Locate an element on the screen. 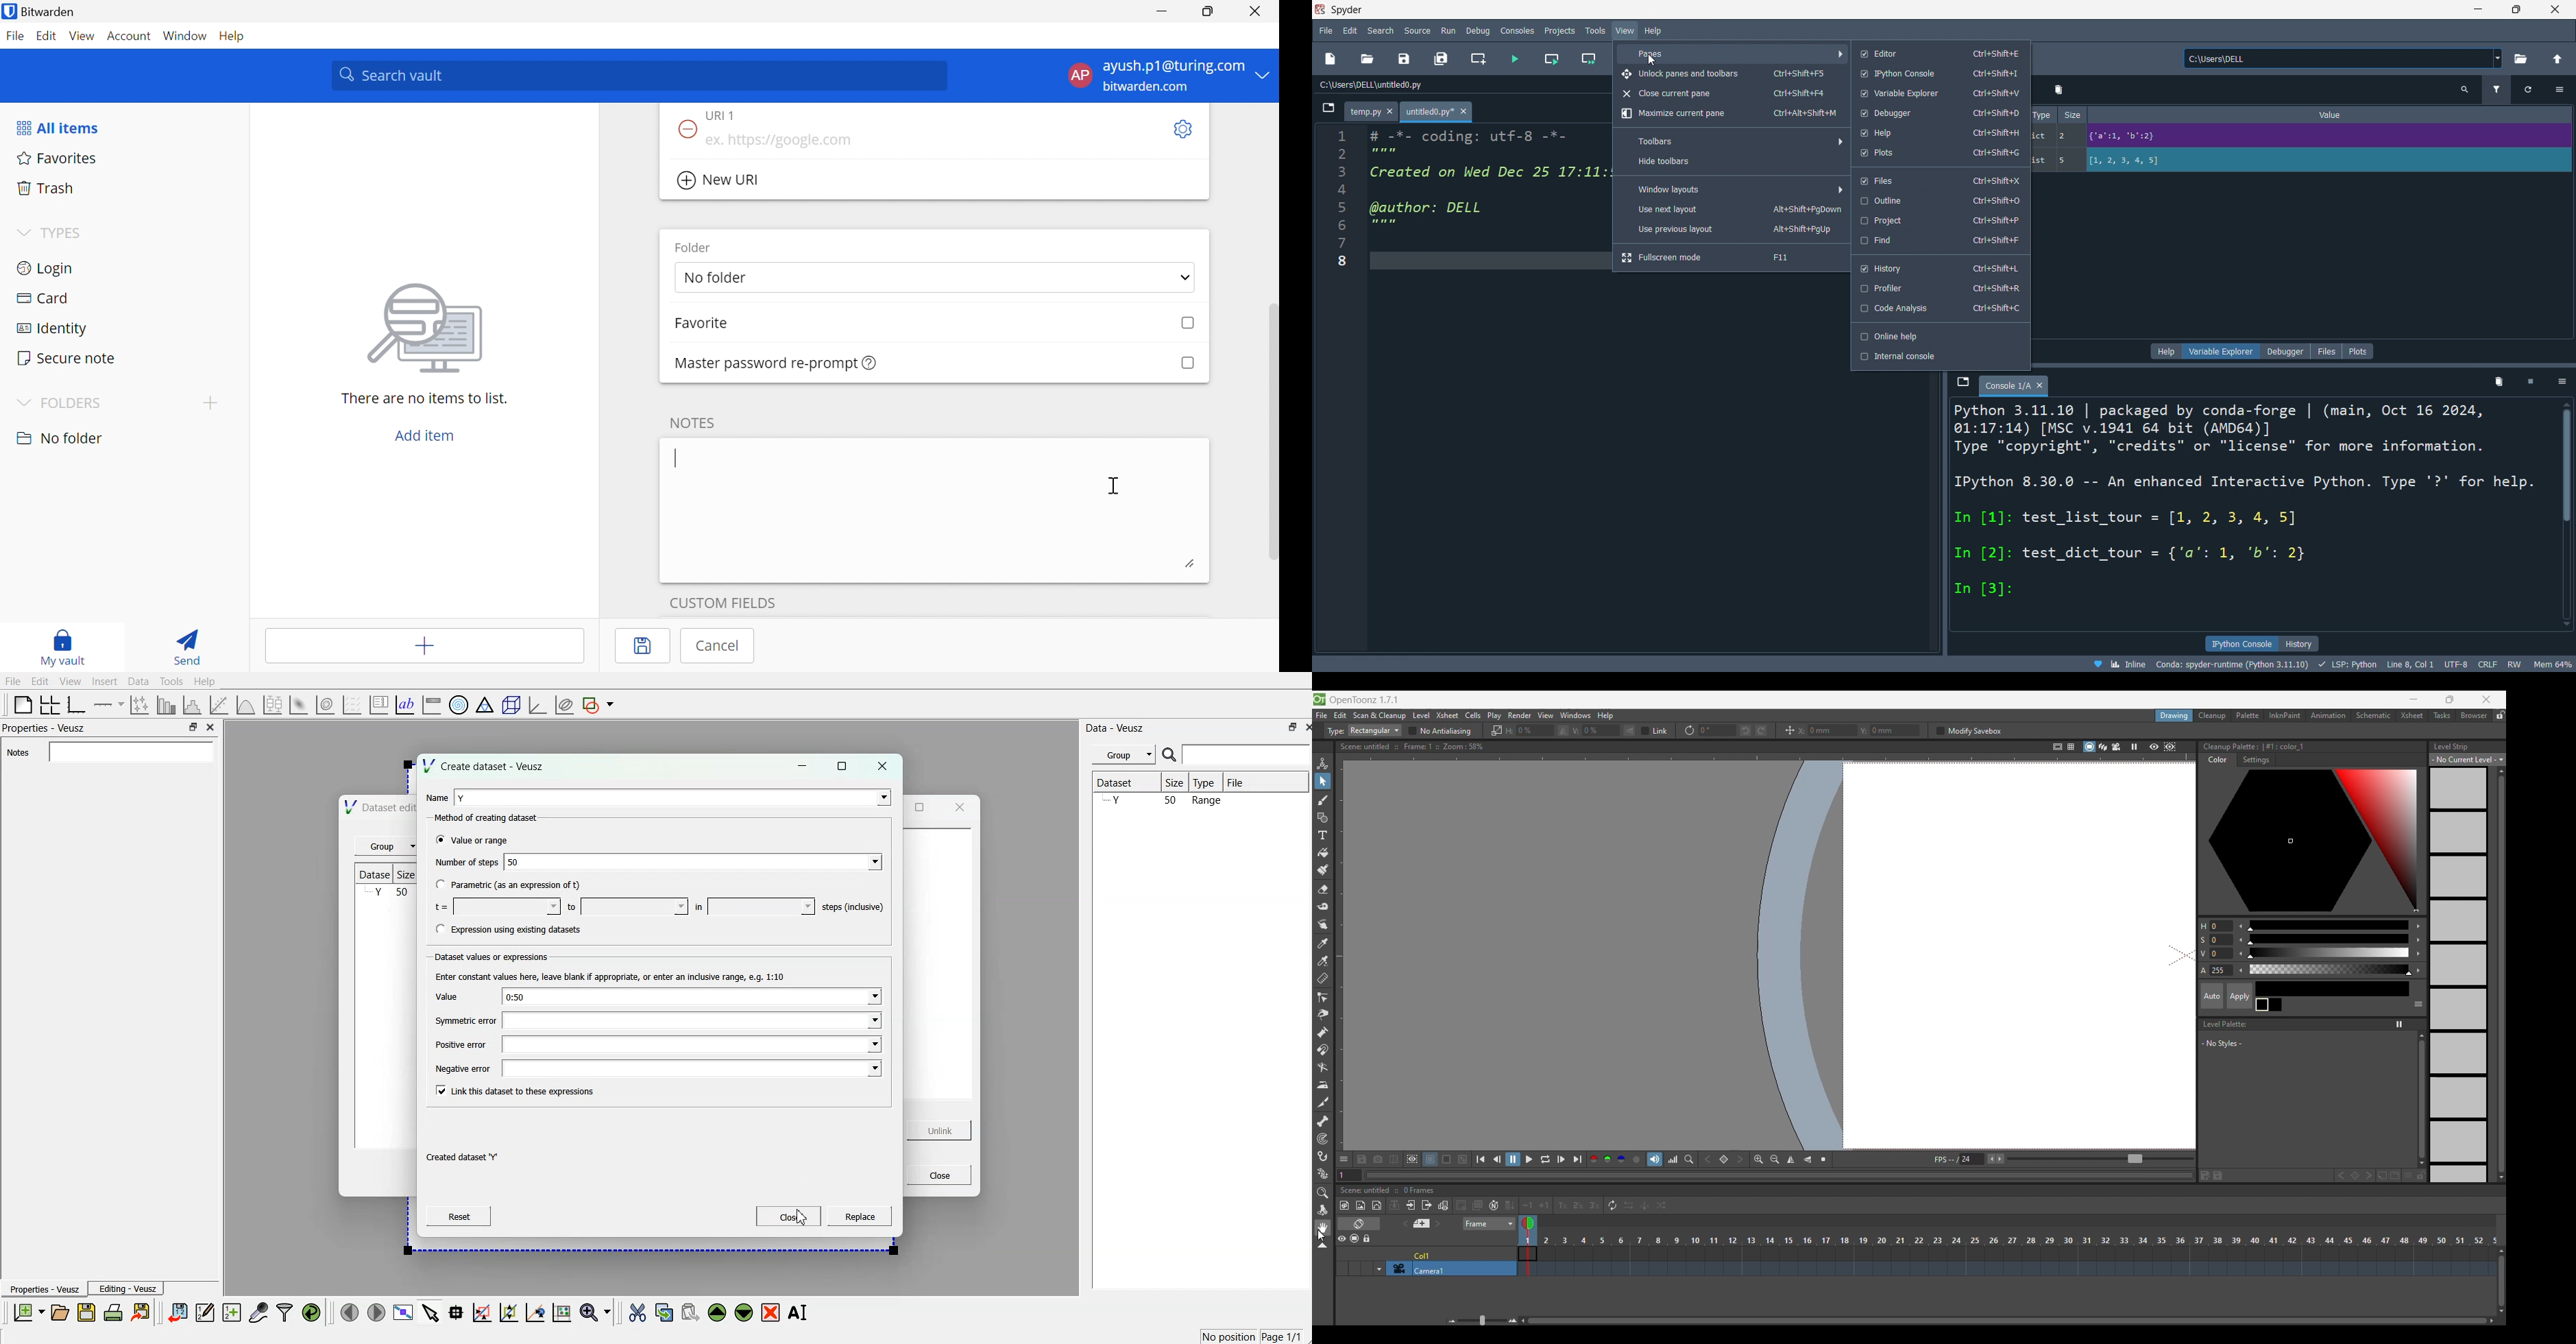  URI 1 is located at coordinates (729, 115).